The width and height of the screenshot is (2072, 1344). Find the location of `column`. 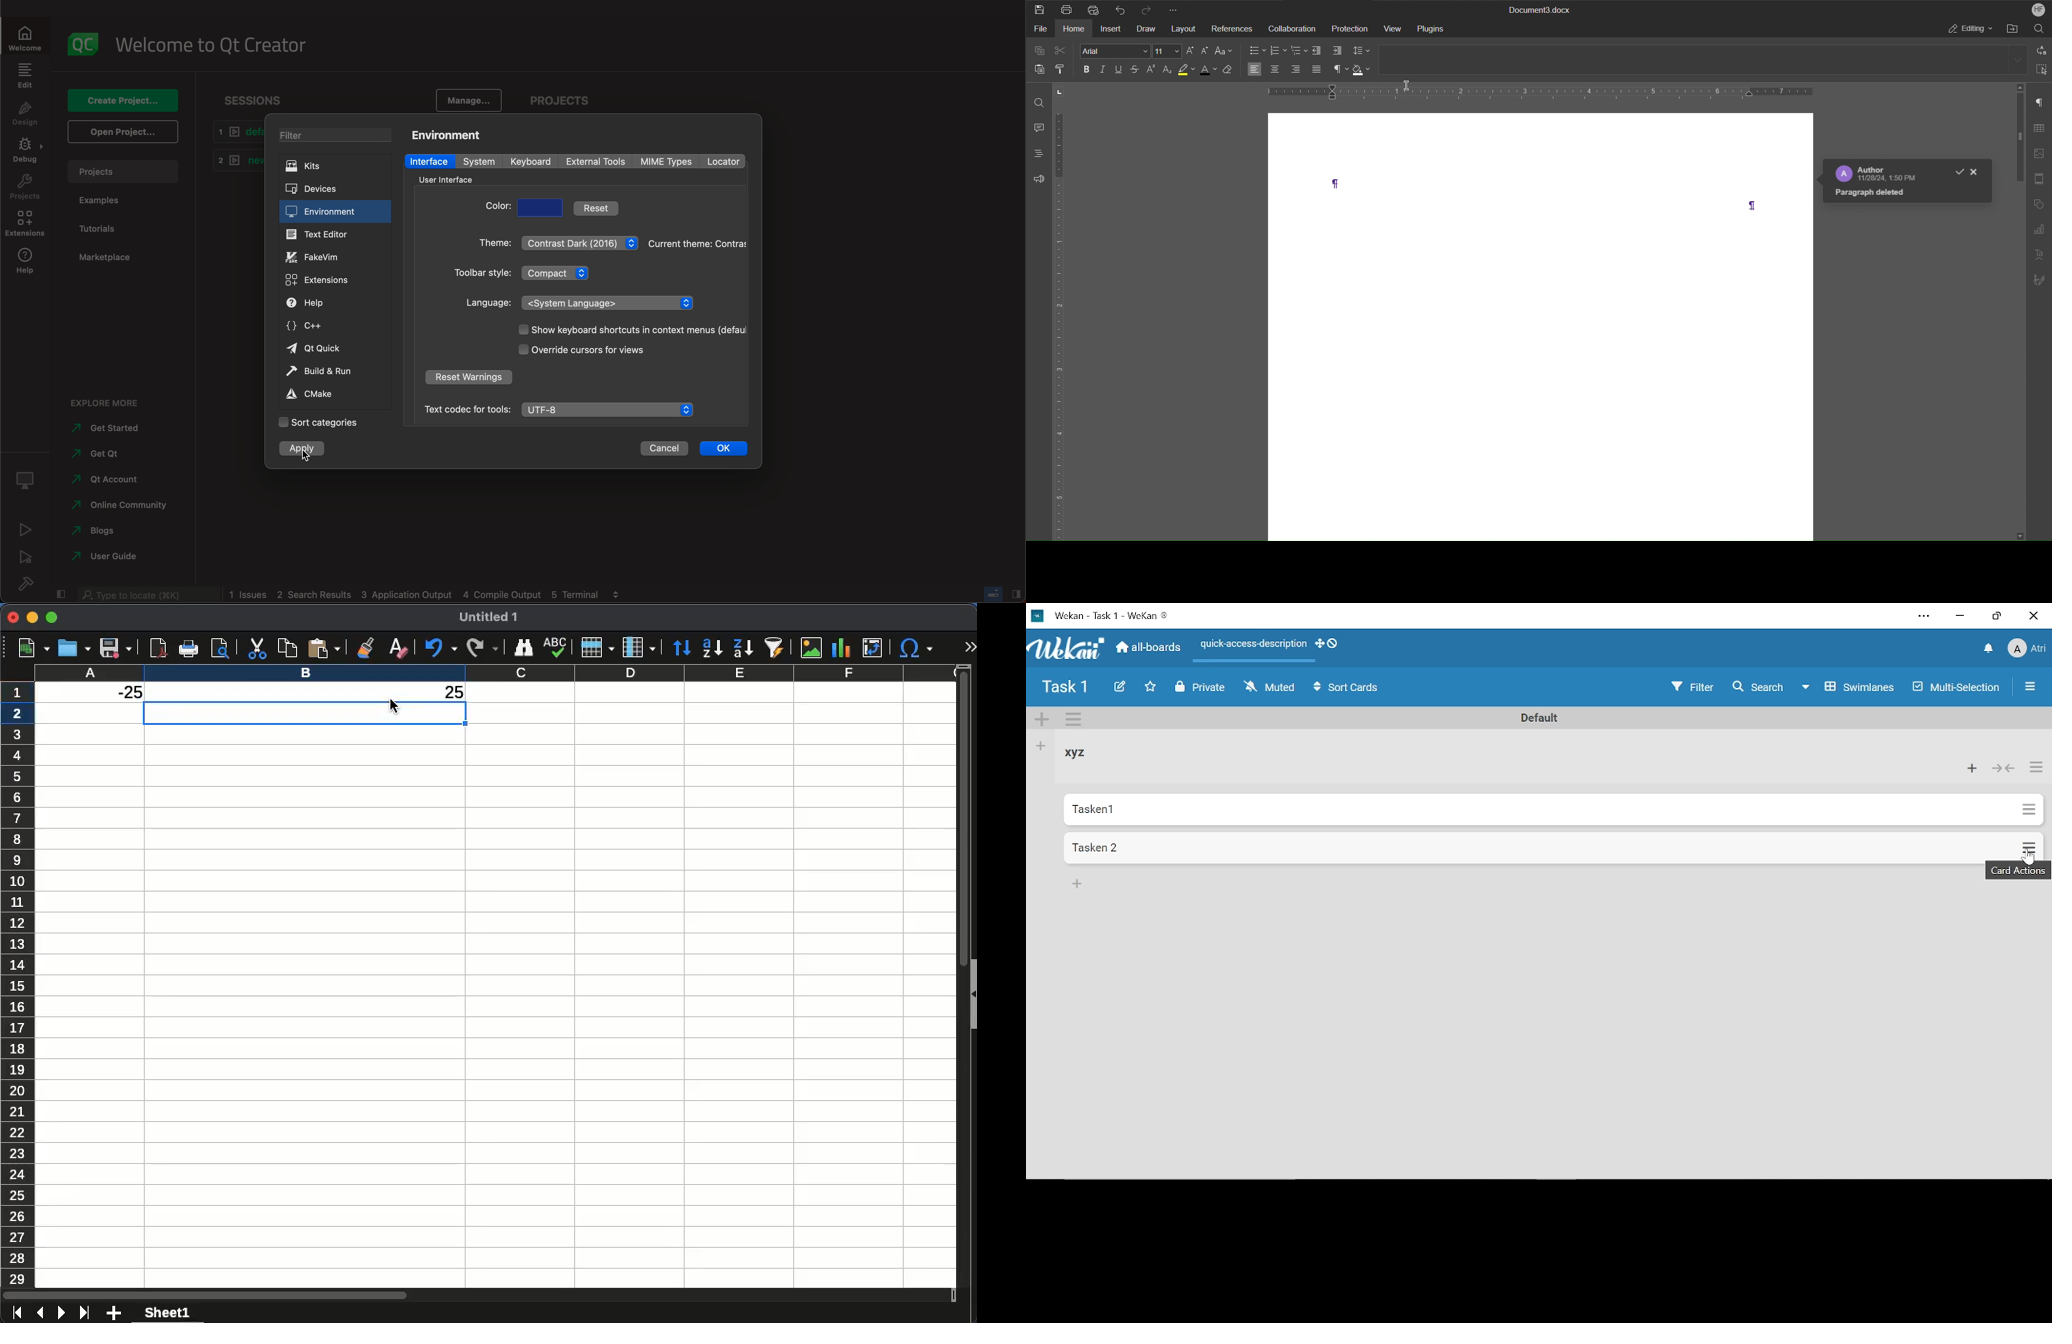

column is located at coordinates (494, 673).